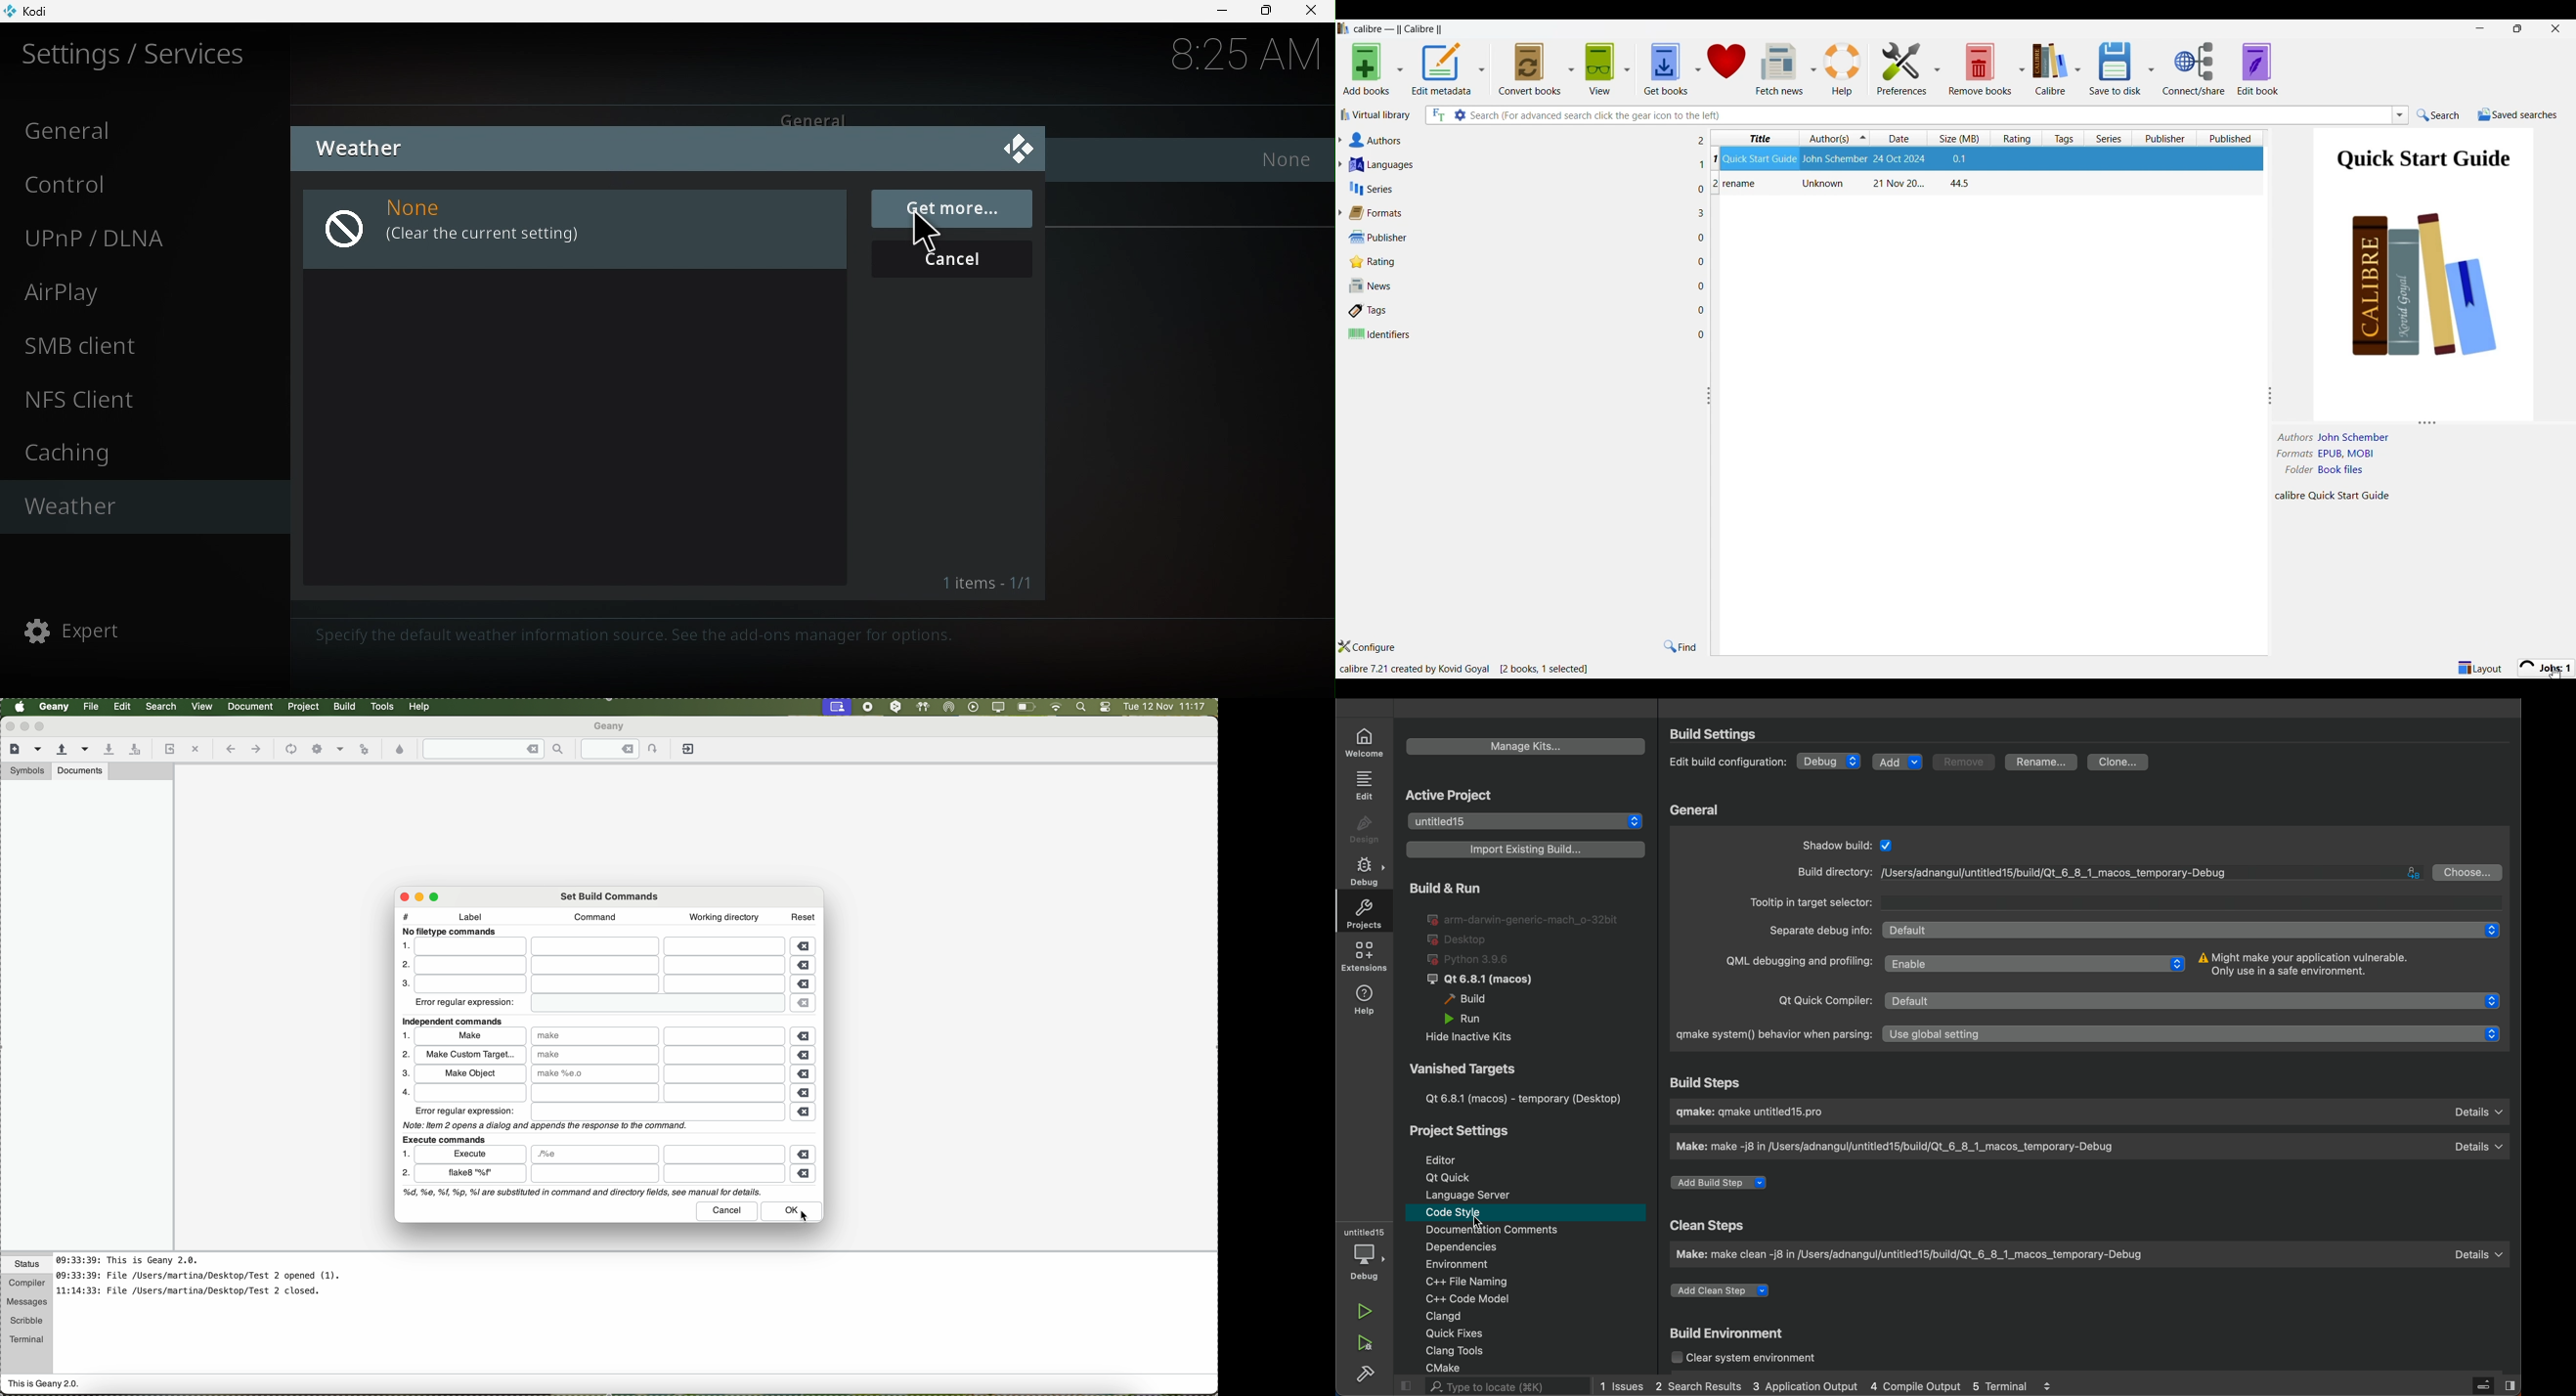  What do you see at coordinates (988, 583) in the screenshot?
I see `Items` at bounding box center [988, 583].